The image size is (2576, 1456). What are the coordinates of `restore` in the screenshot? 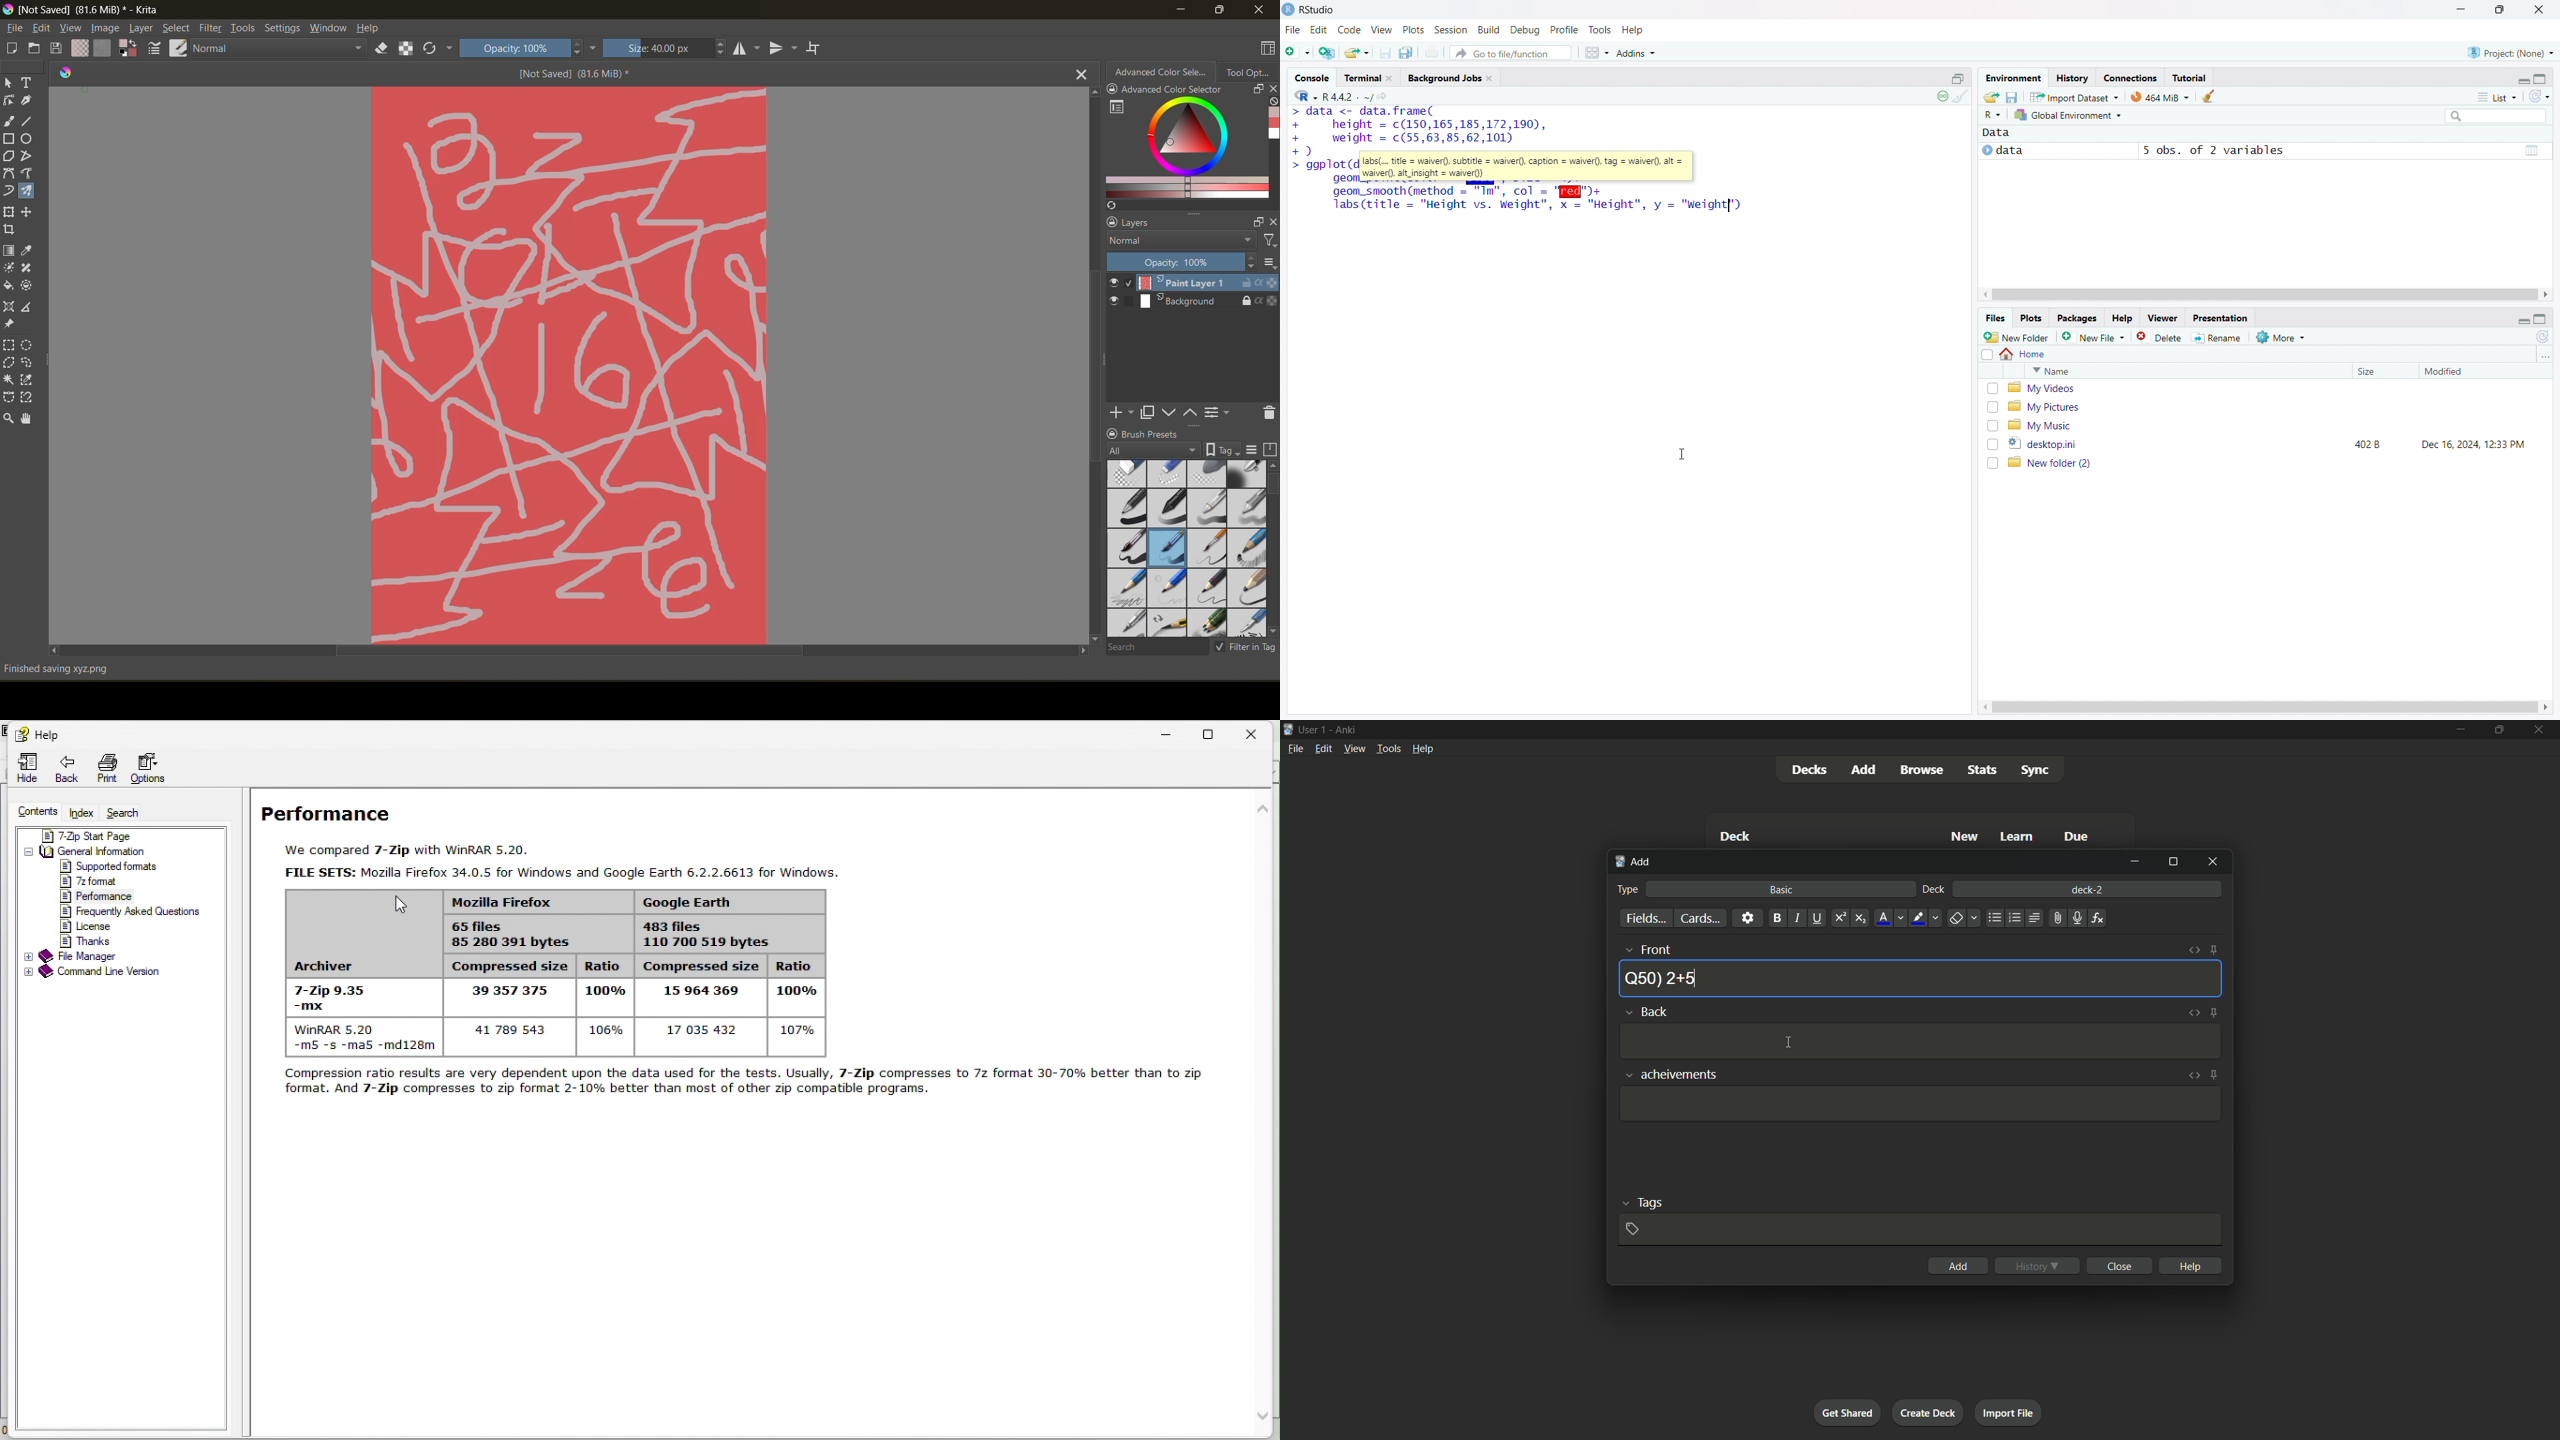 It's located at (1219, 730).